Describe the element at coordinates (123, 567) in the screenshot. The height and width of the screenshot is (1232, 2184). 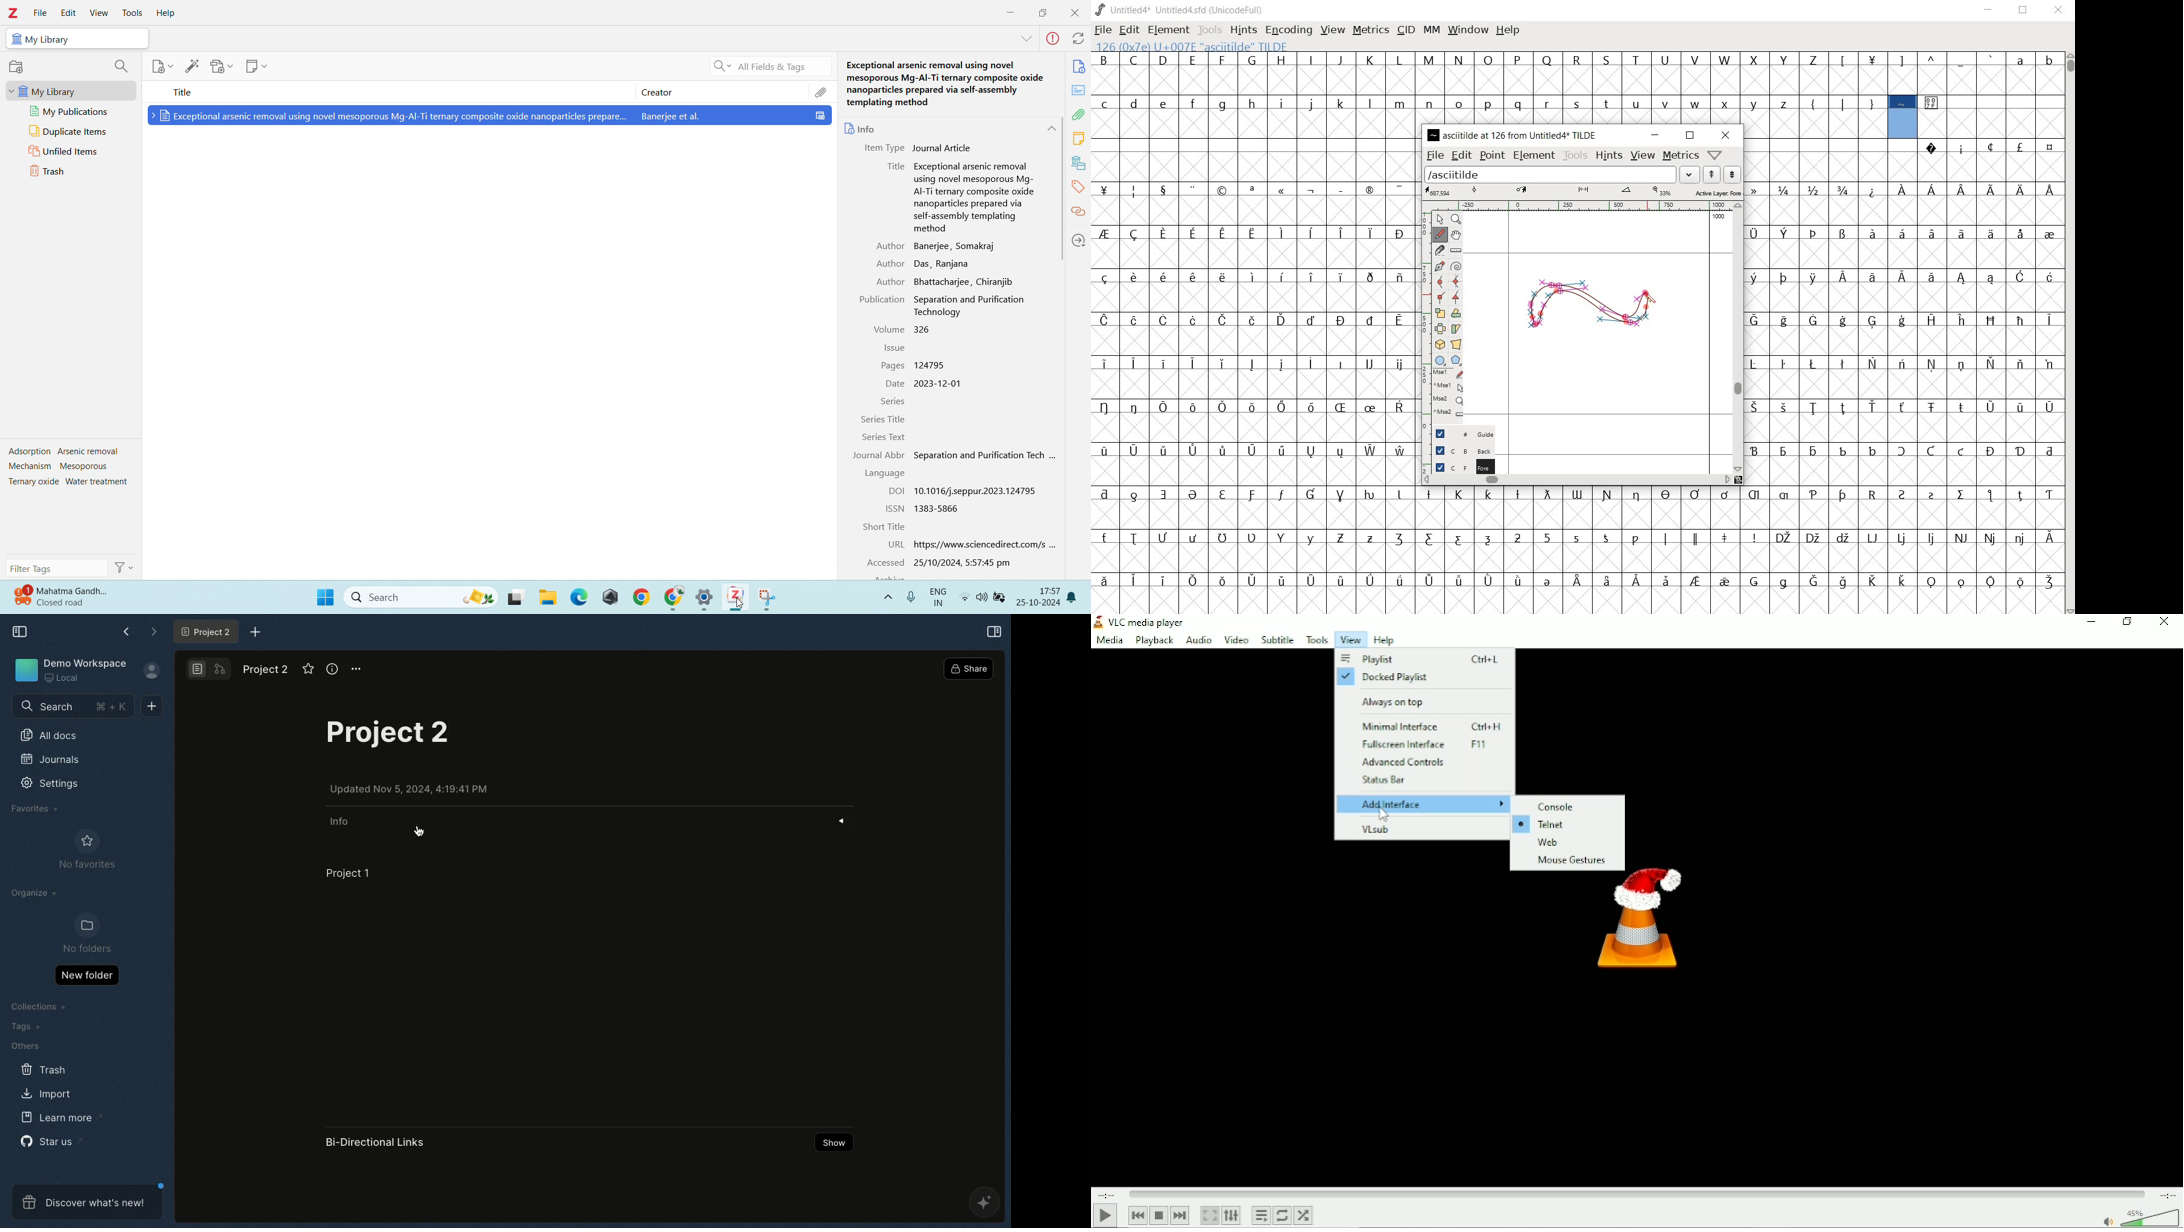
I see `actions` at that location.